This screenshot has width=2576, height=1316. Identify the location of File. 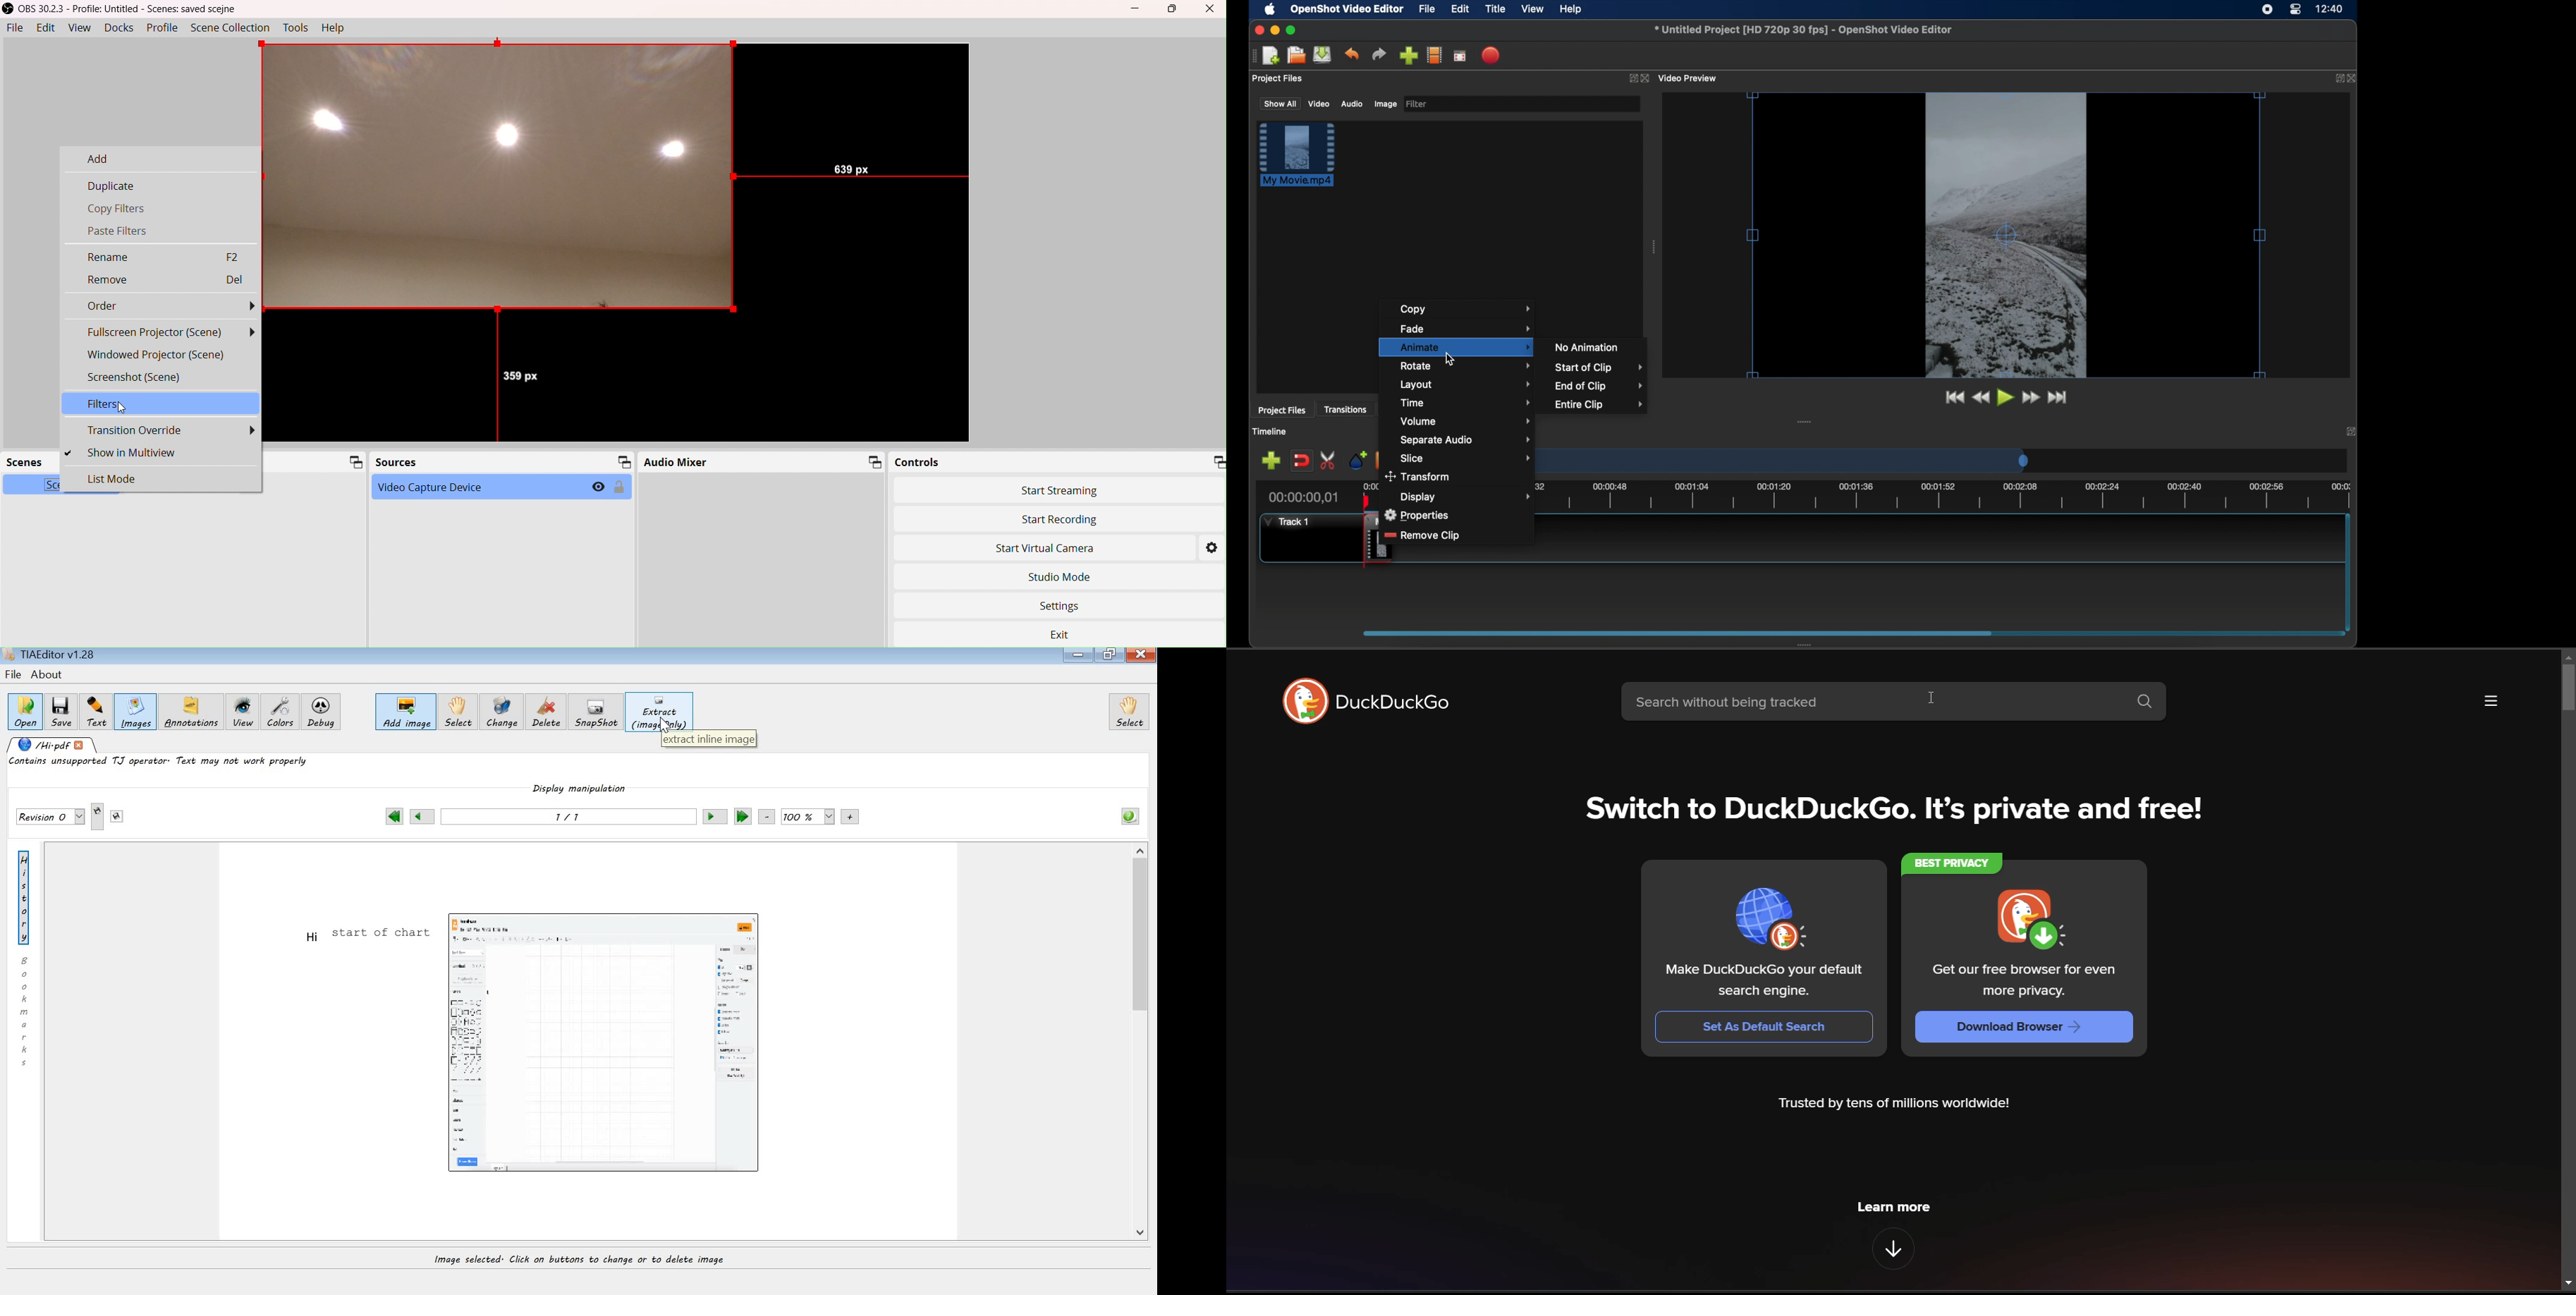
(15, 28).